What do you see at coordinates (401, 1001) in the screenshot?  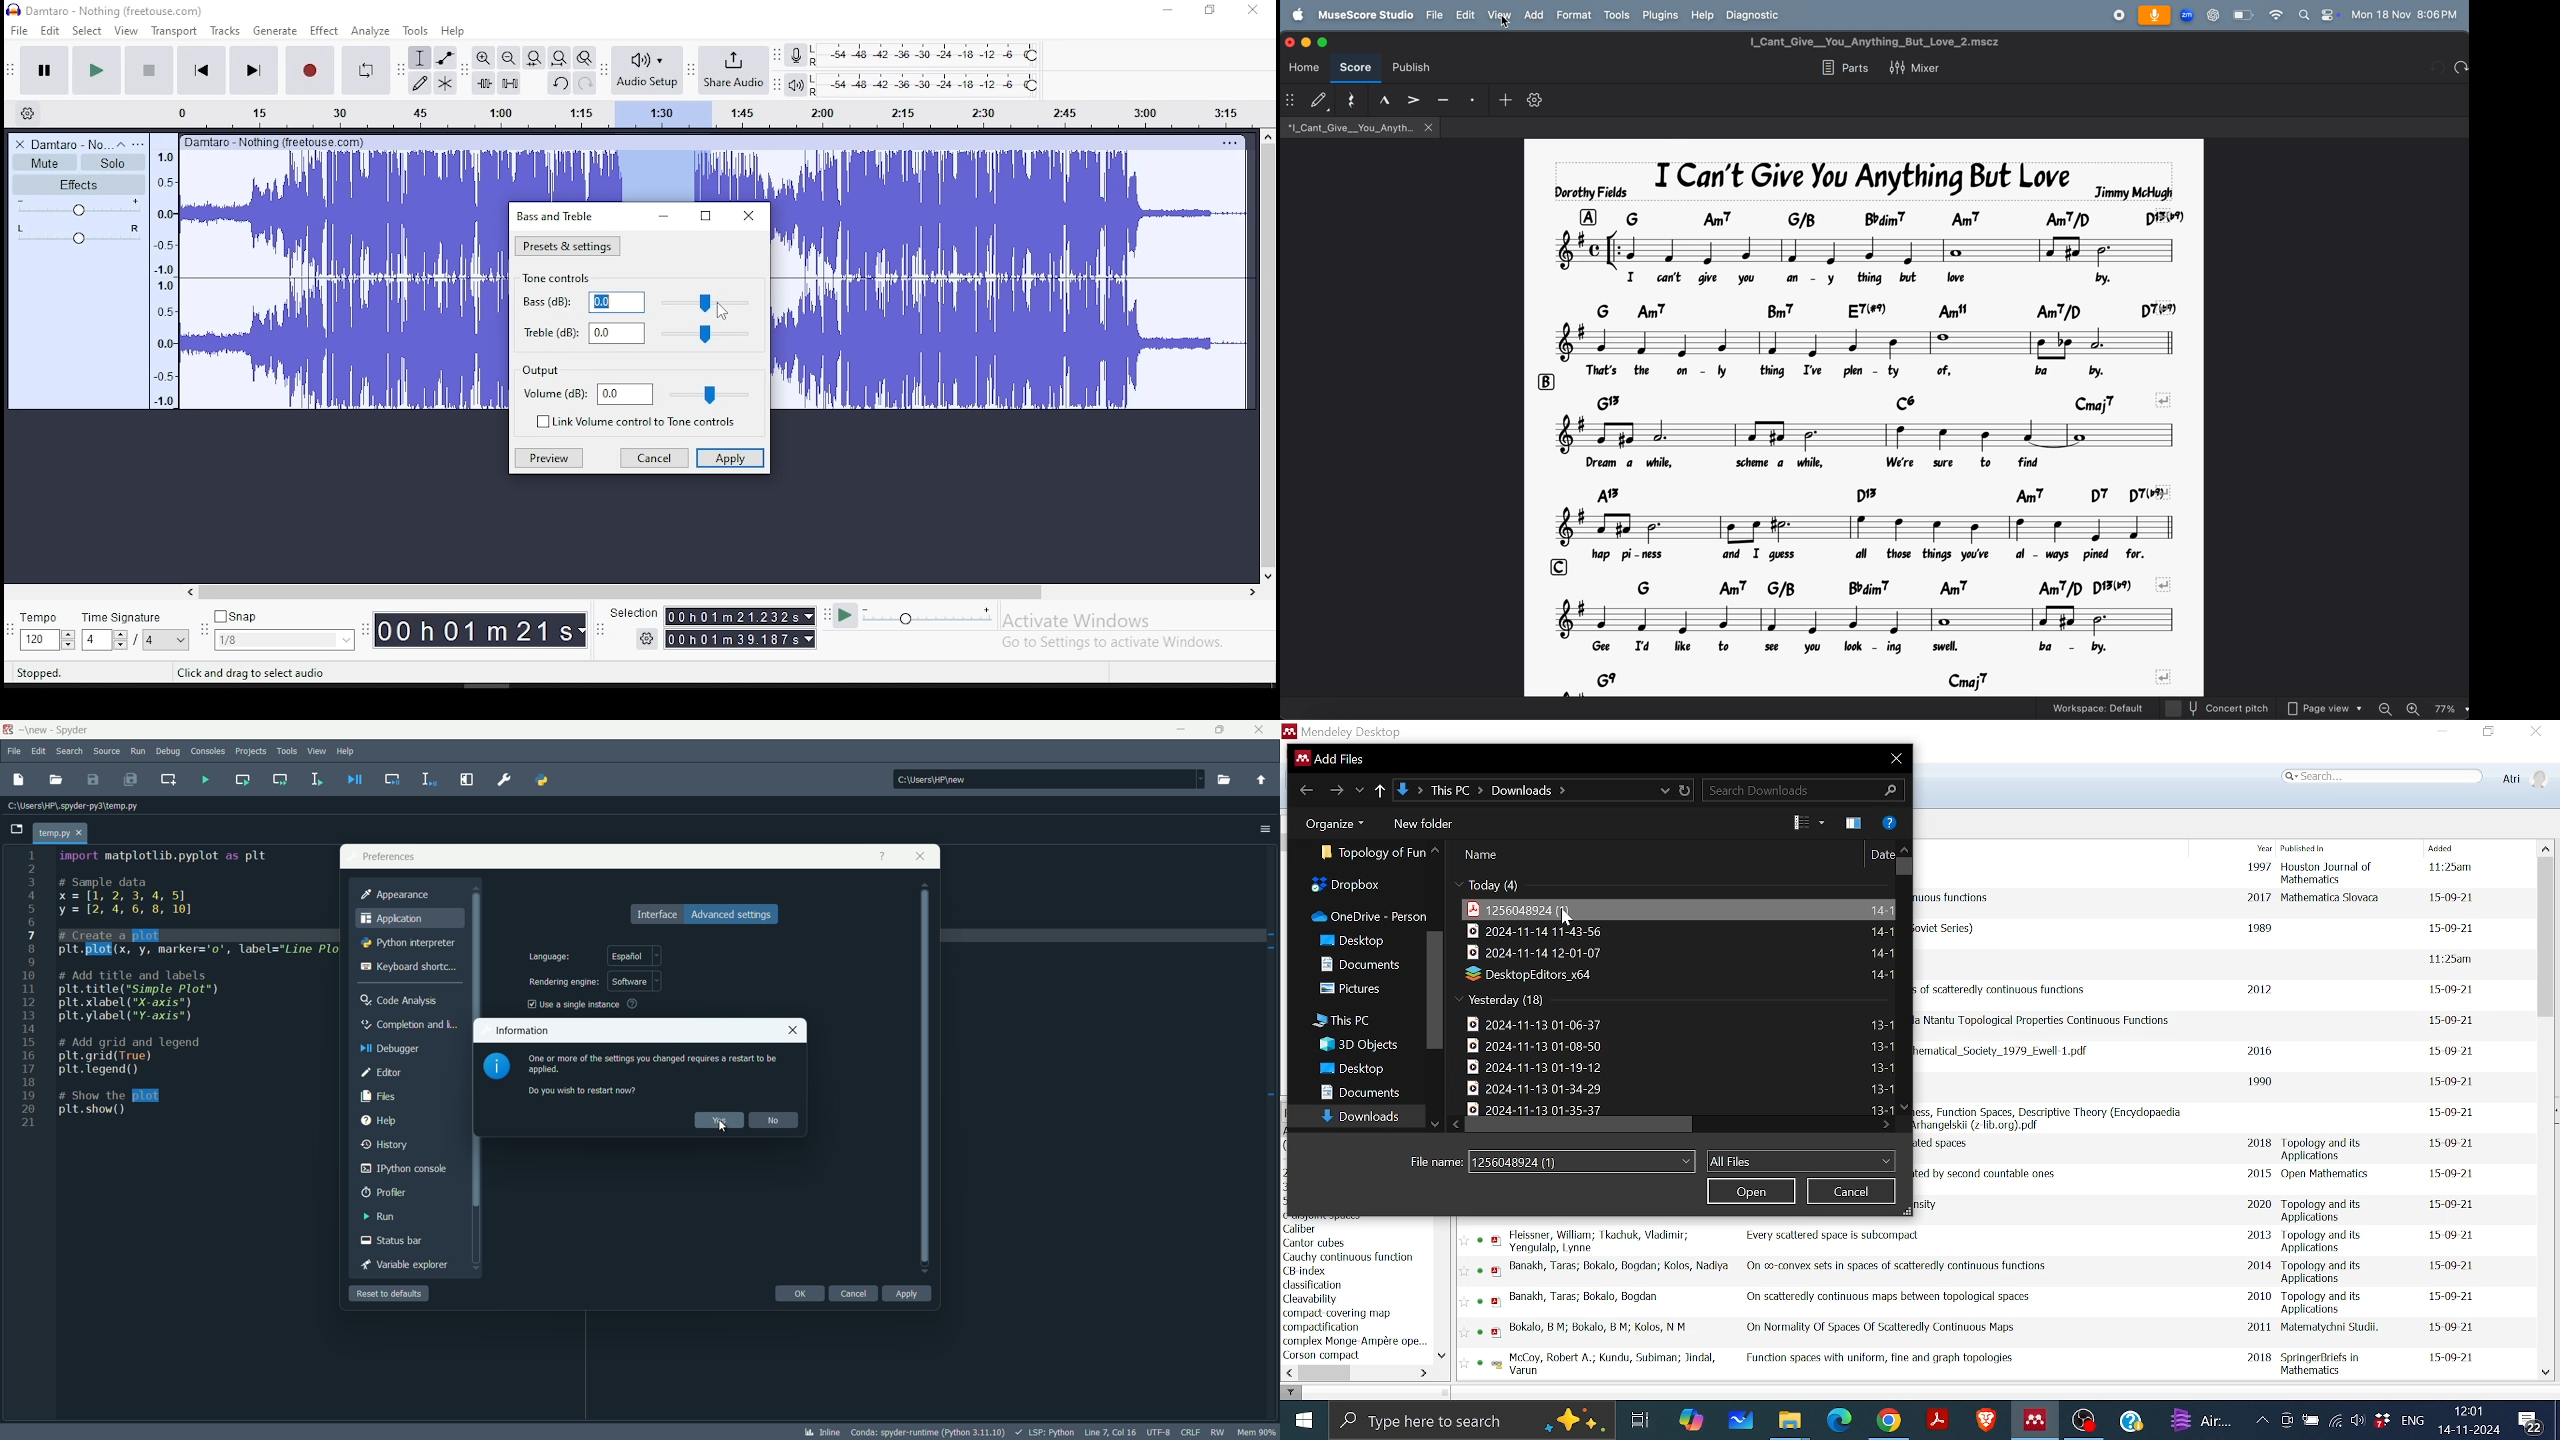 I see `code analysis` at bounding box center [401, 1001].